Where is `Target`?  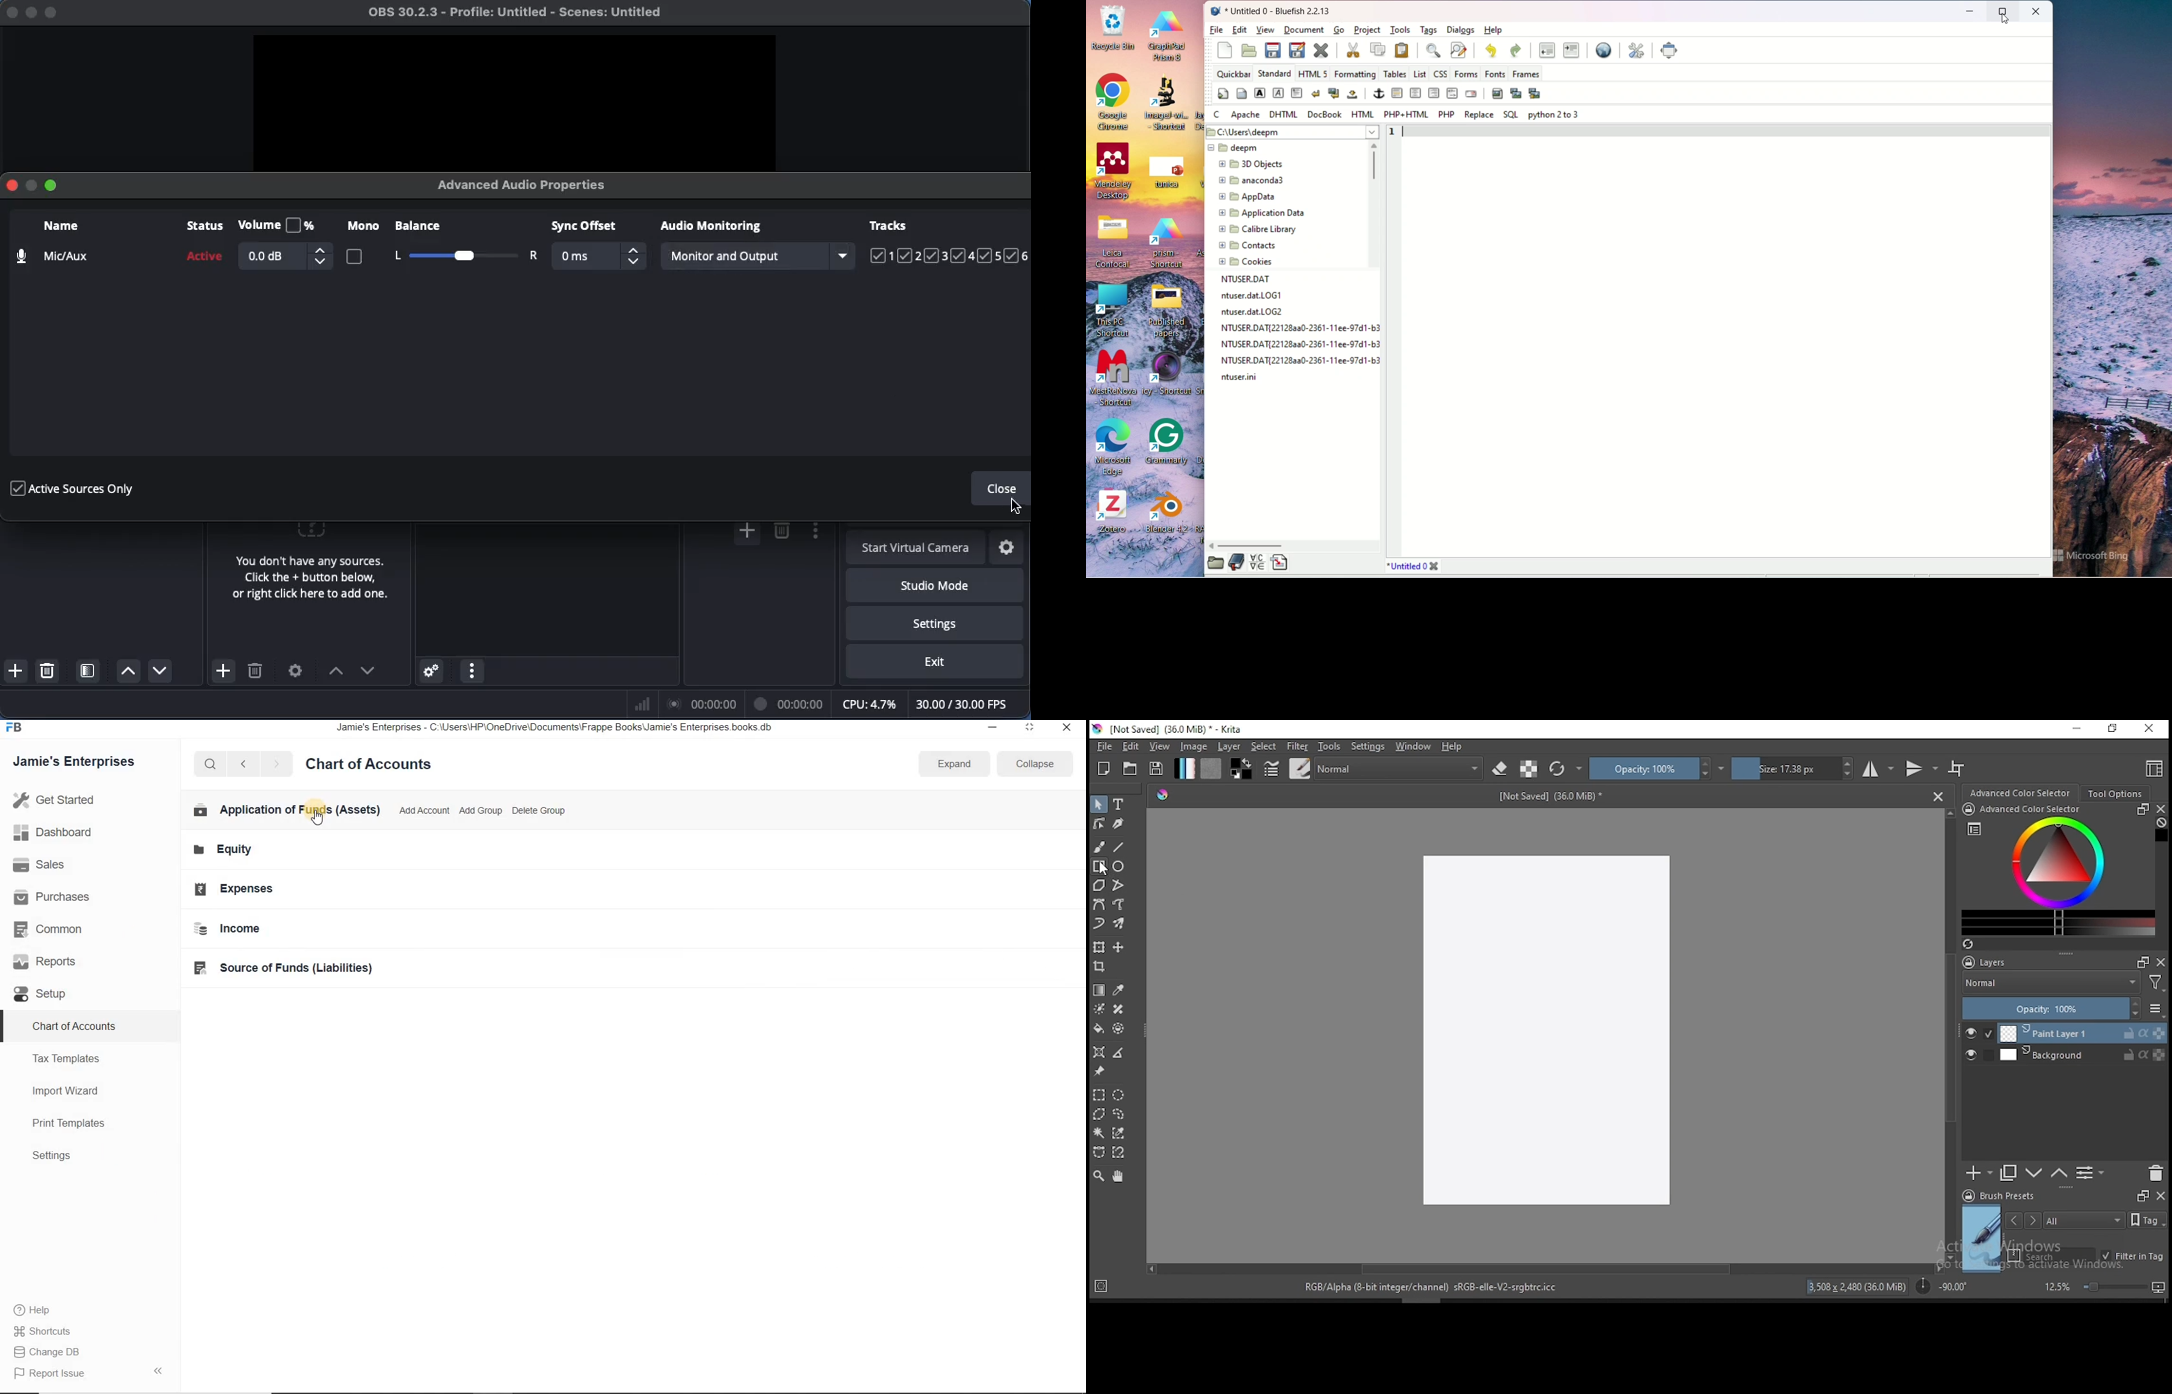
Target is located at coordinates (1102, 1288).